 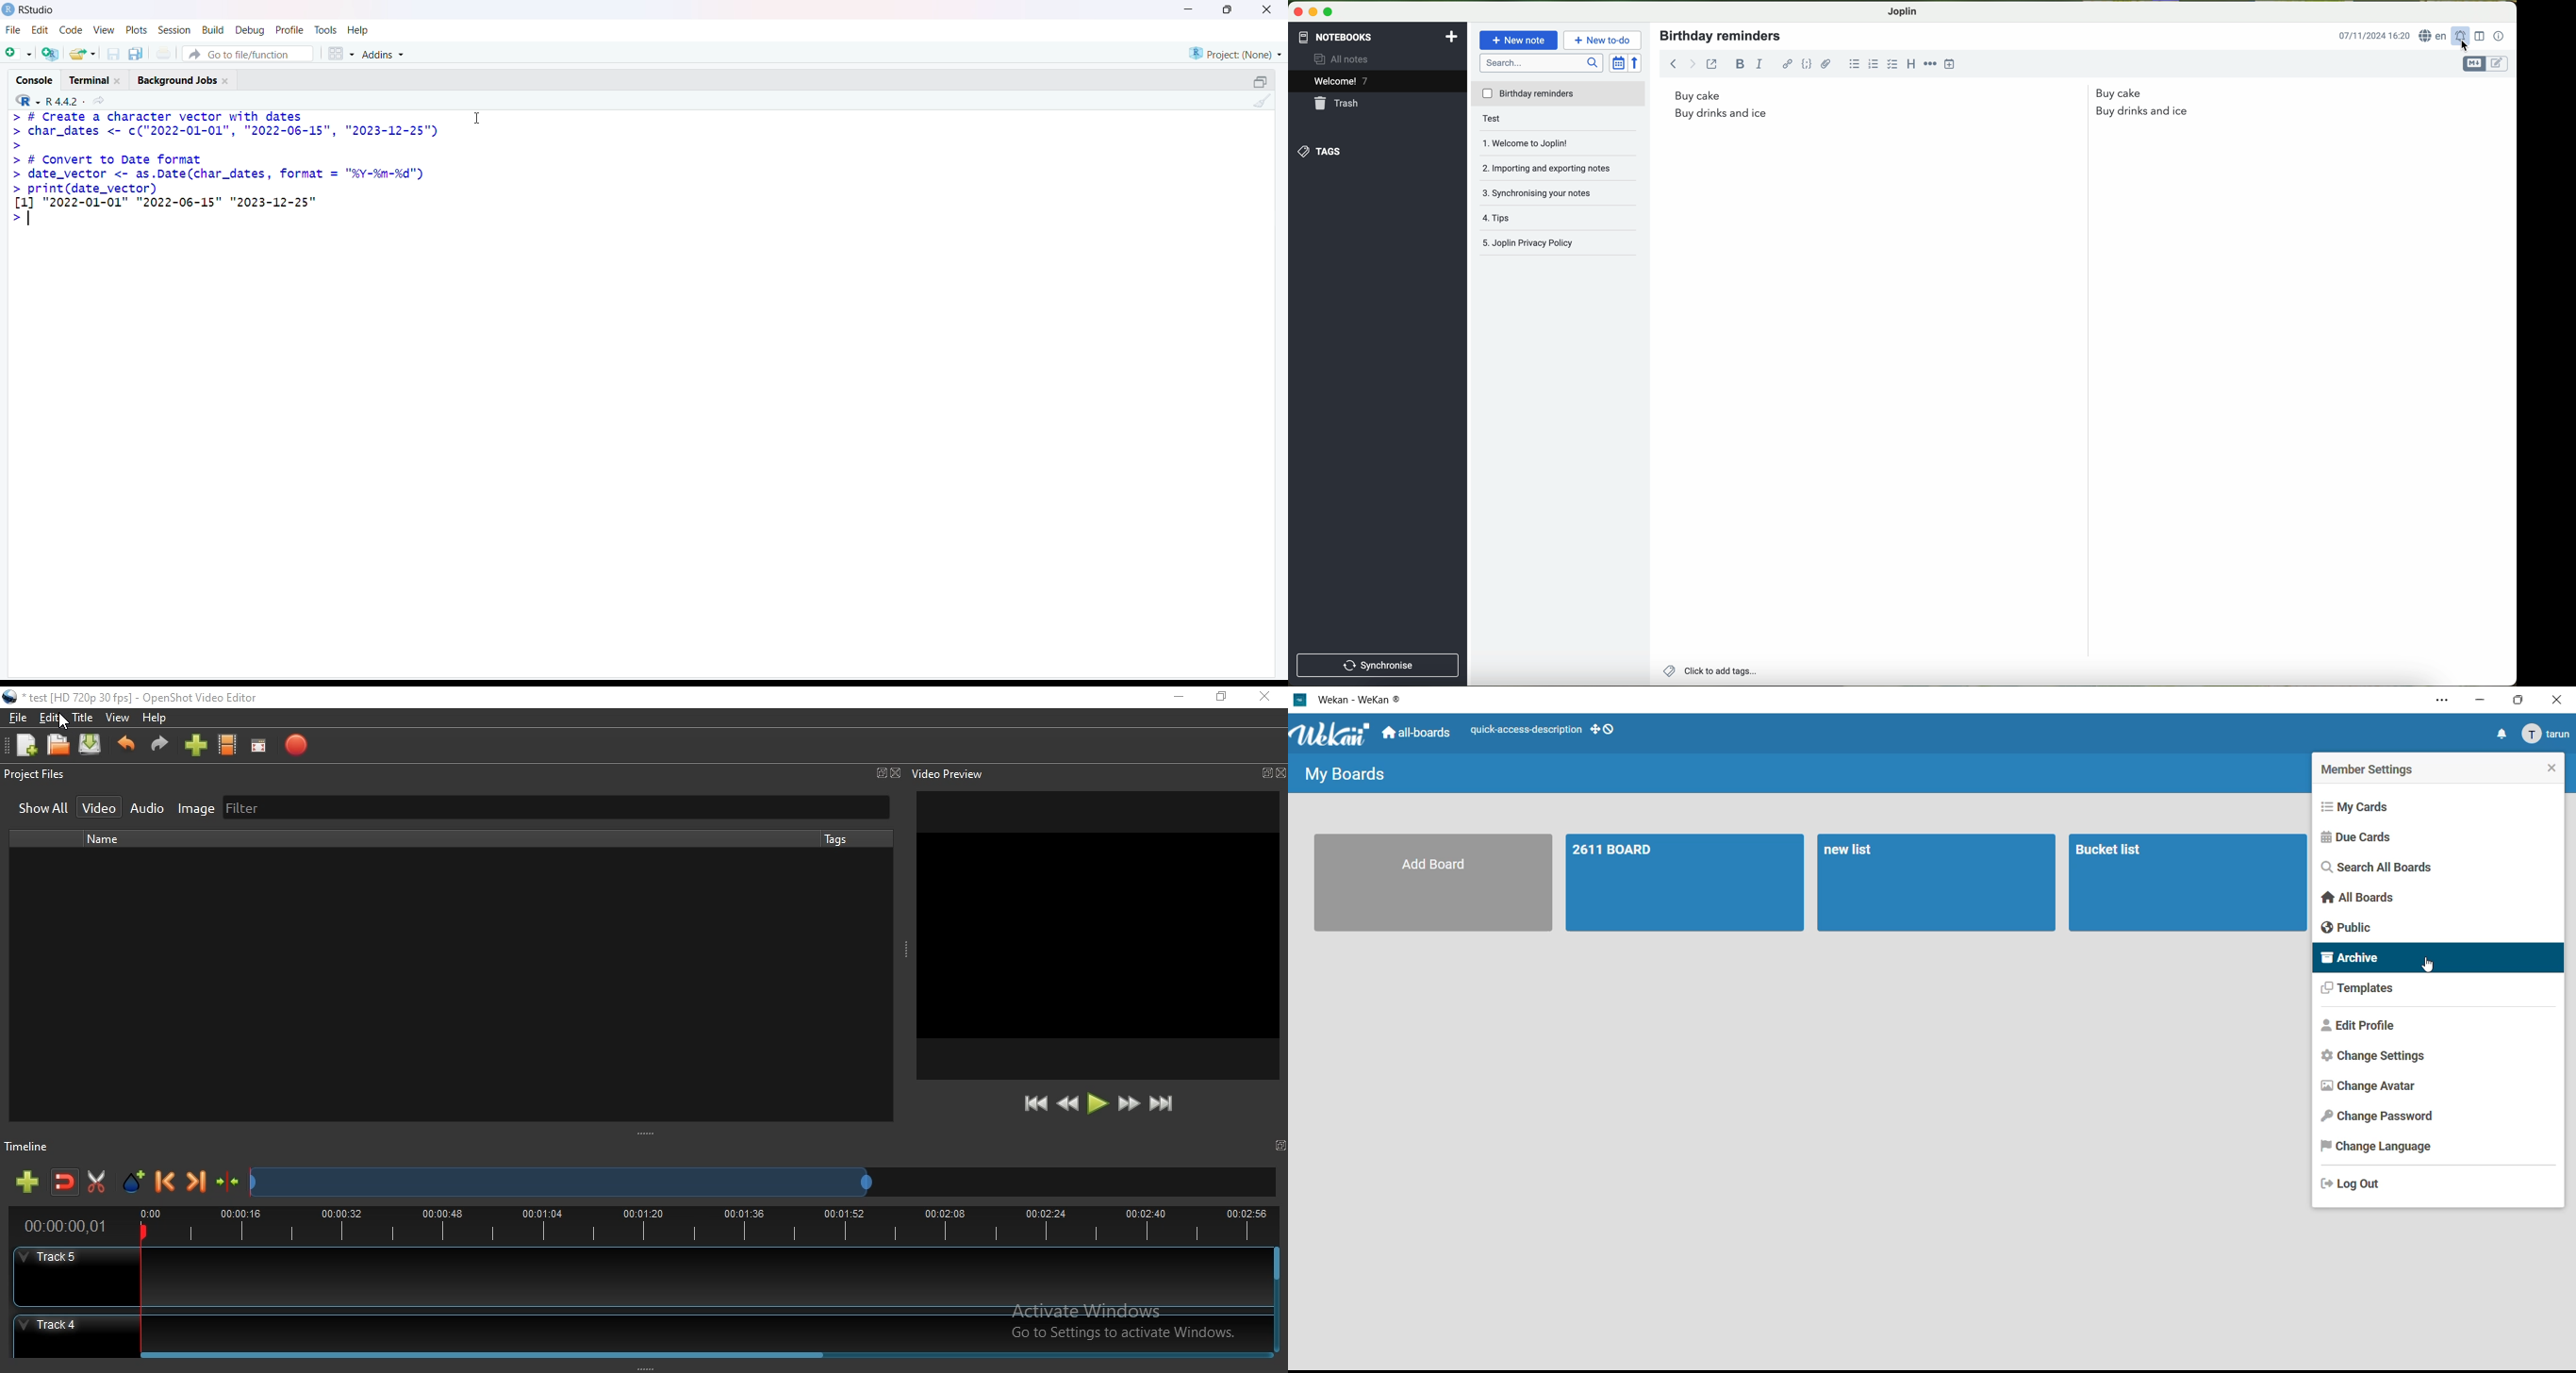 What do you see at coordinates (166, 1183) in the screenshot?
I see `Previous marker` at bounding box center [166, 1183].